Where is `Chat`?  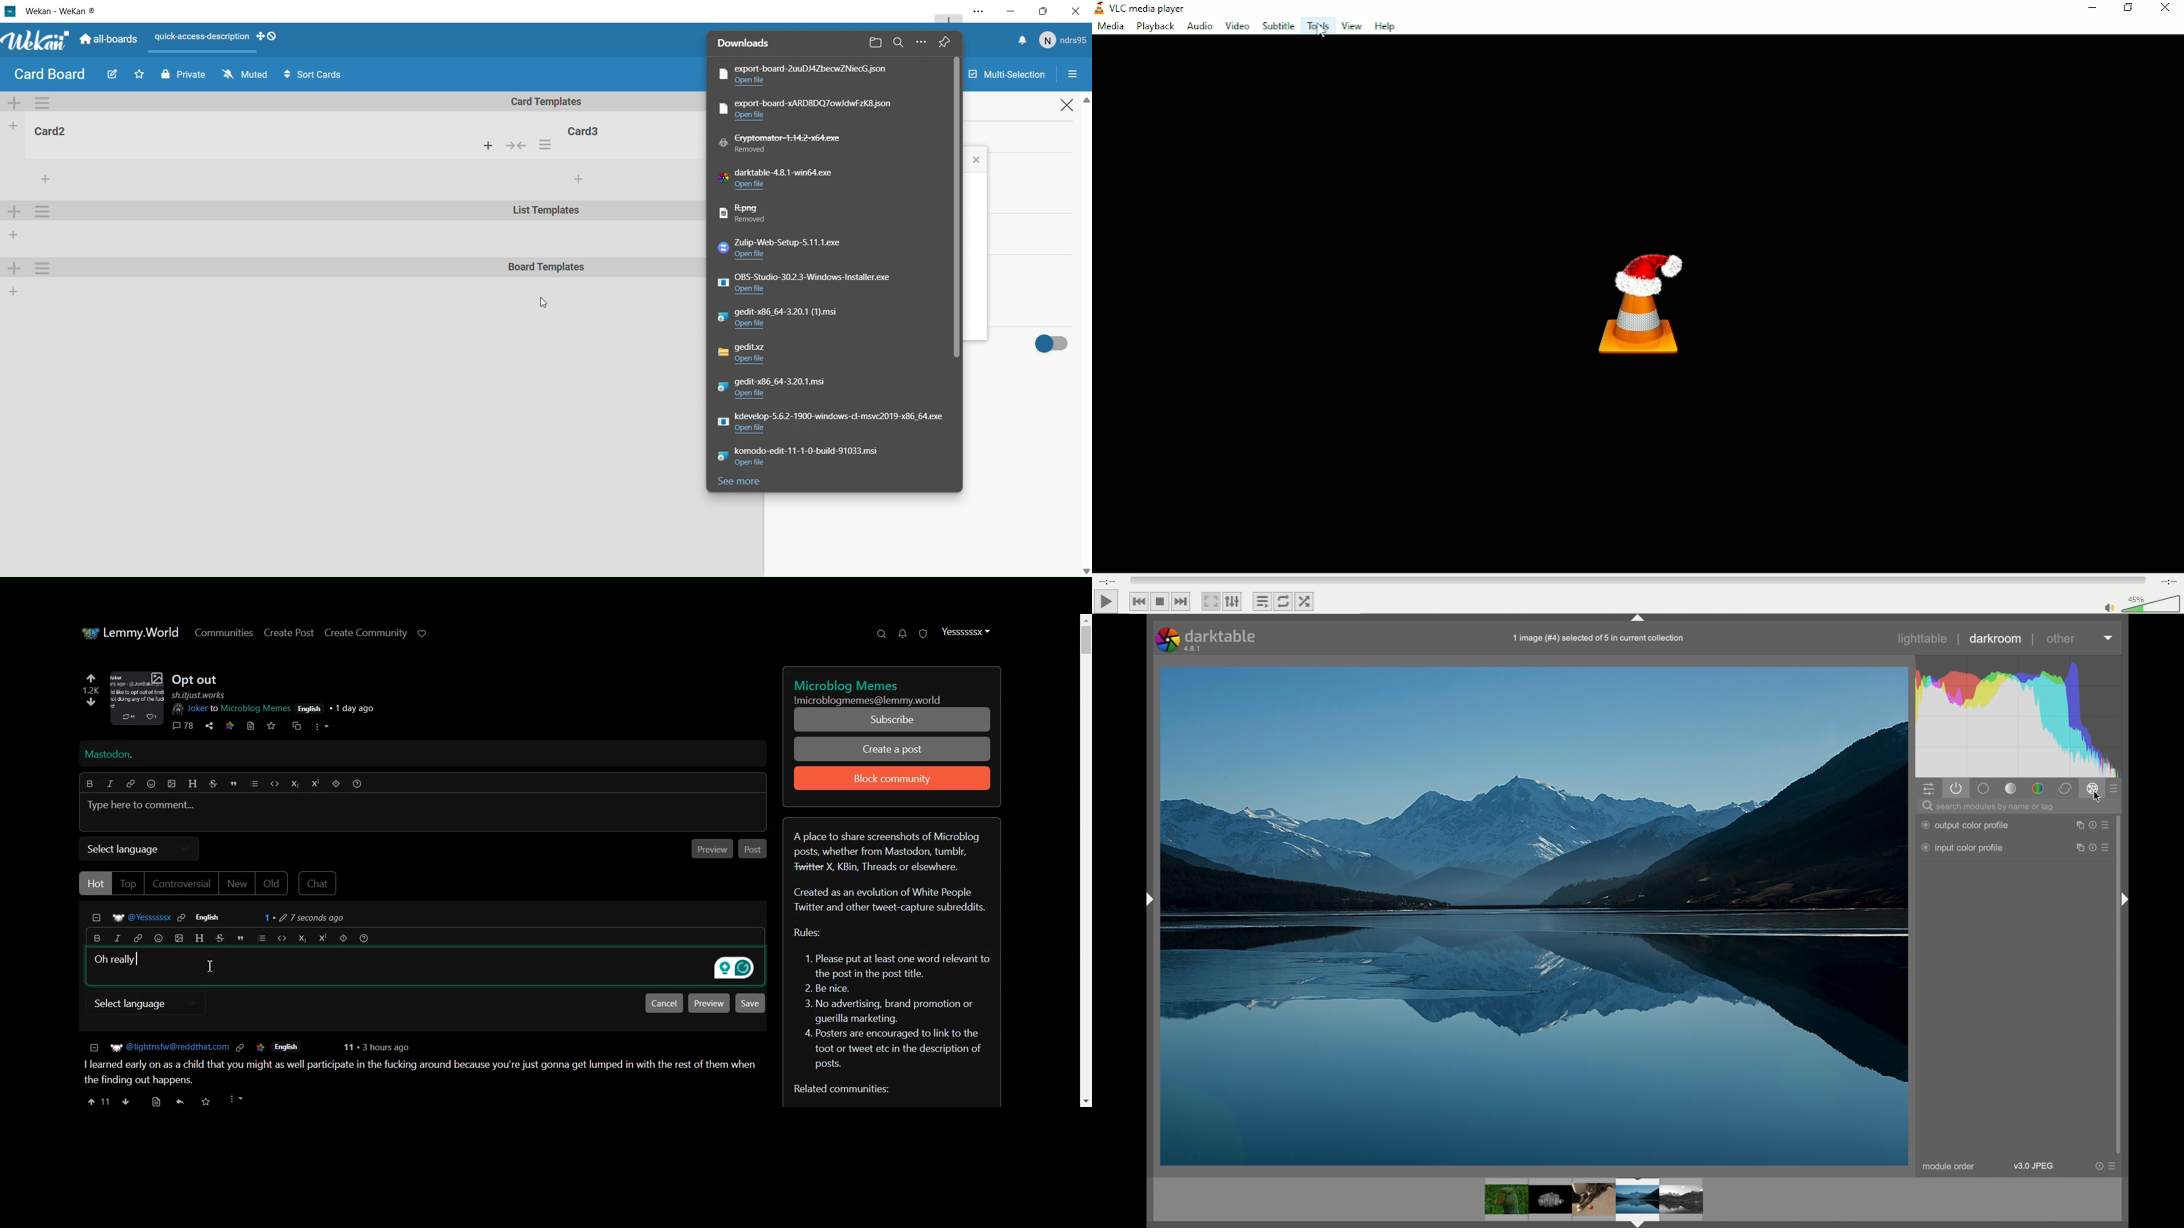 Chat is located at coordinates (320, 883).